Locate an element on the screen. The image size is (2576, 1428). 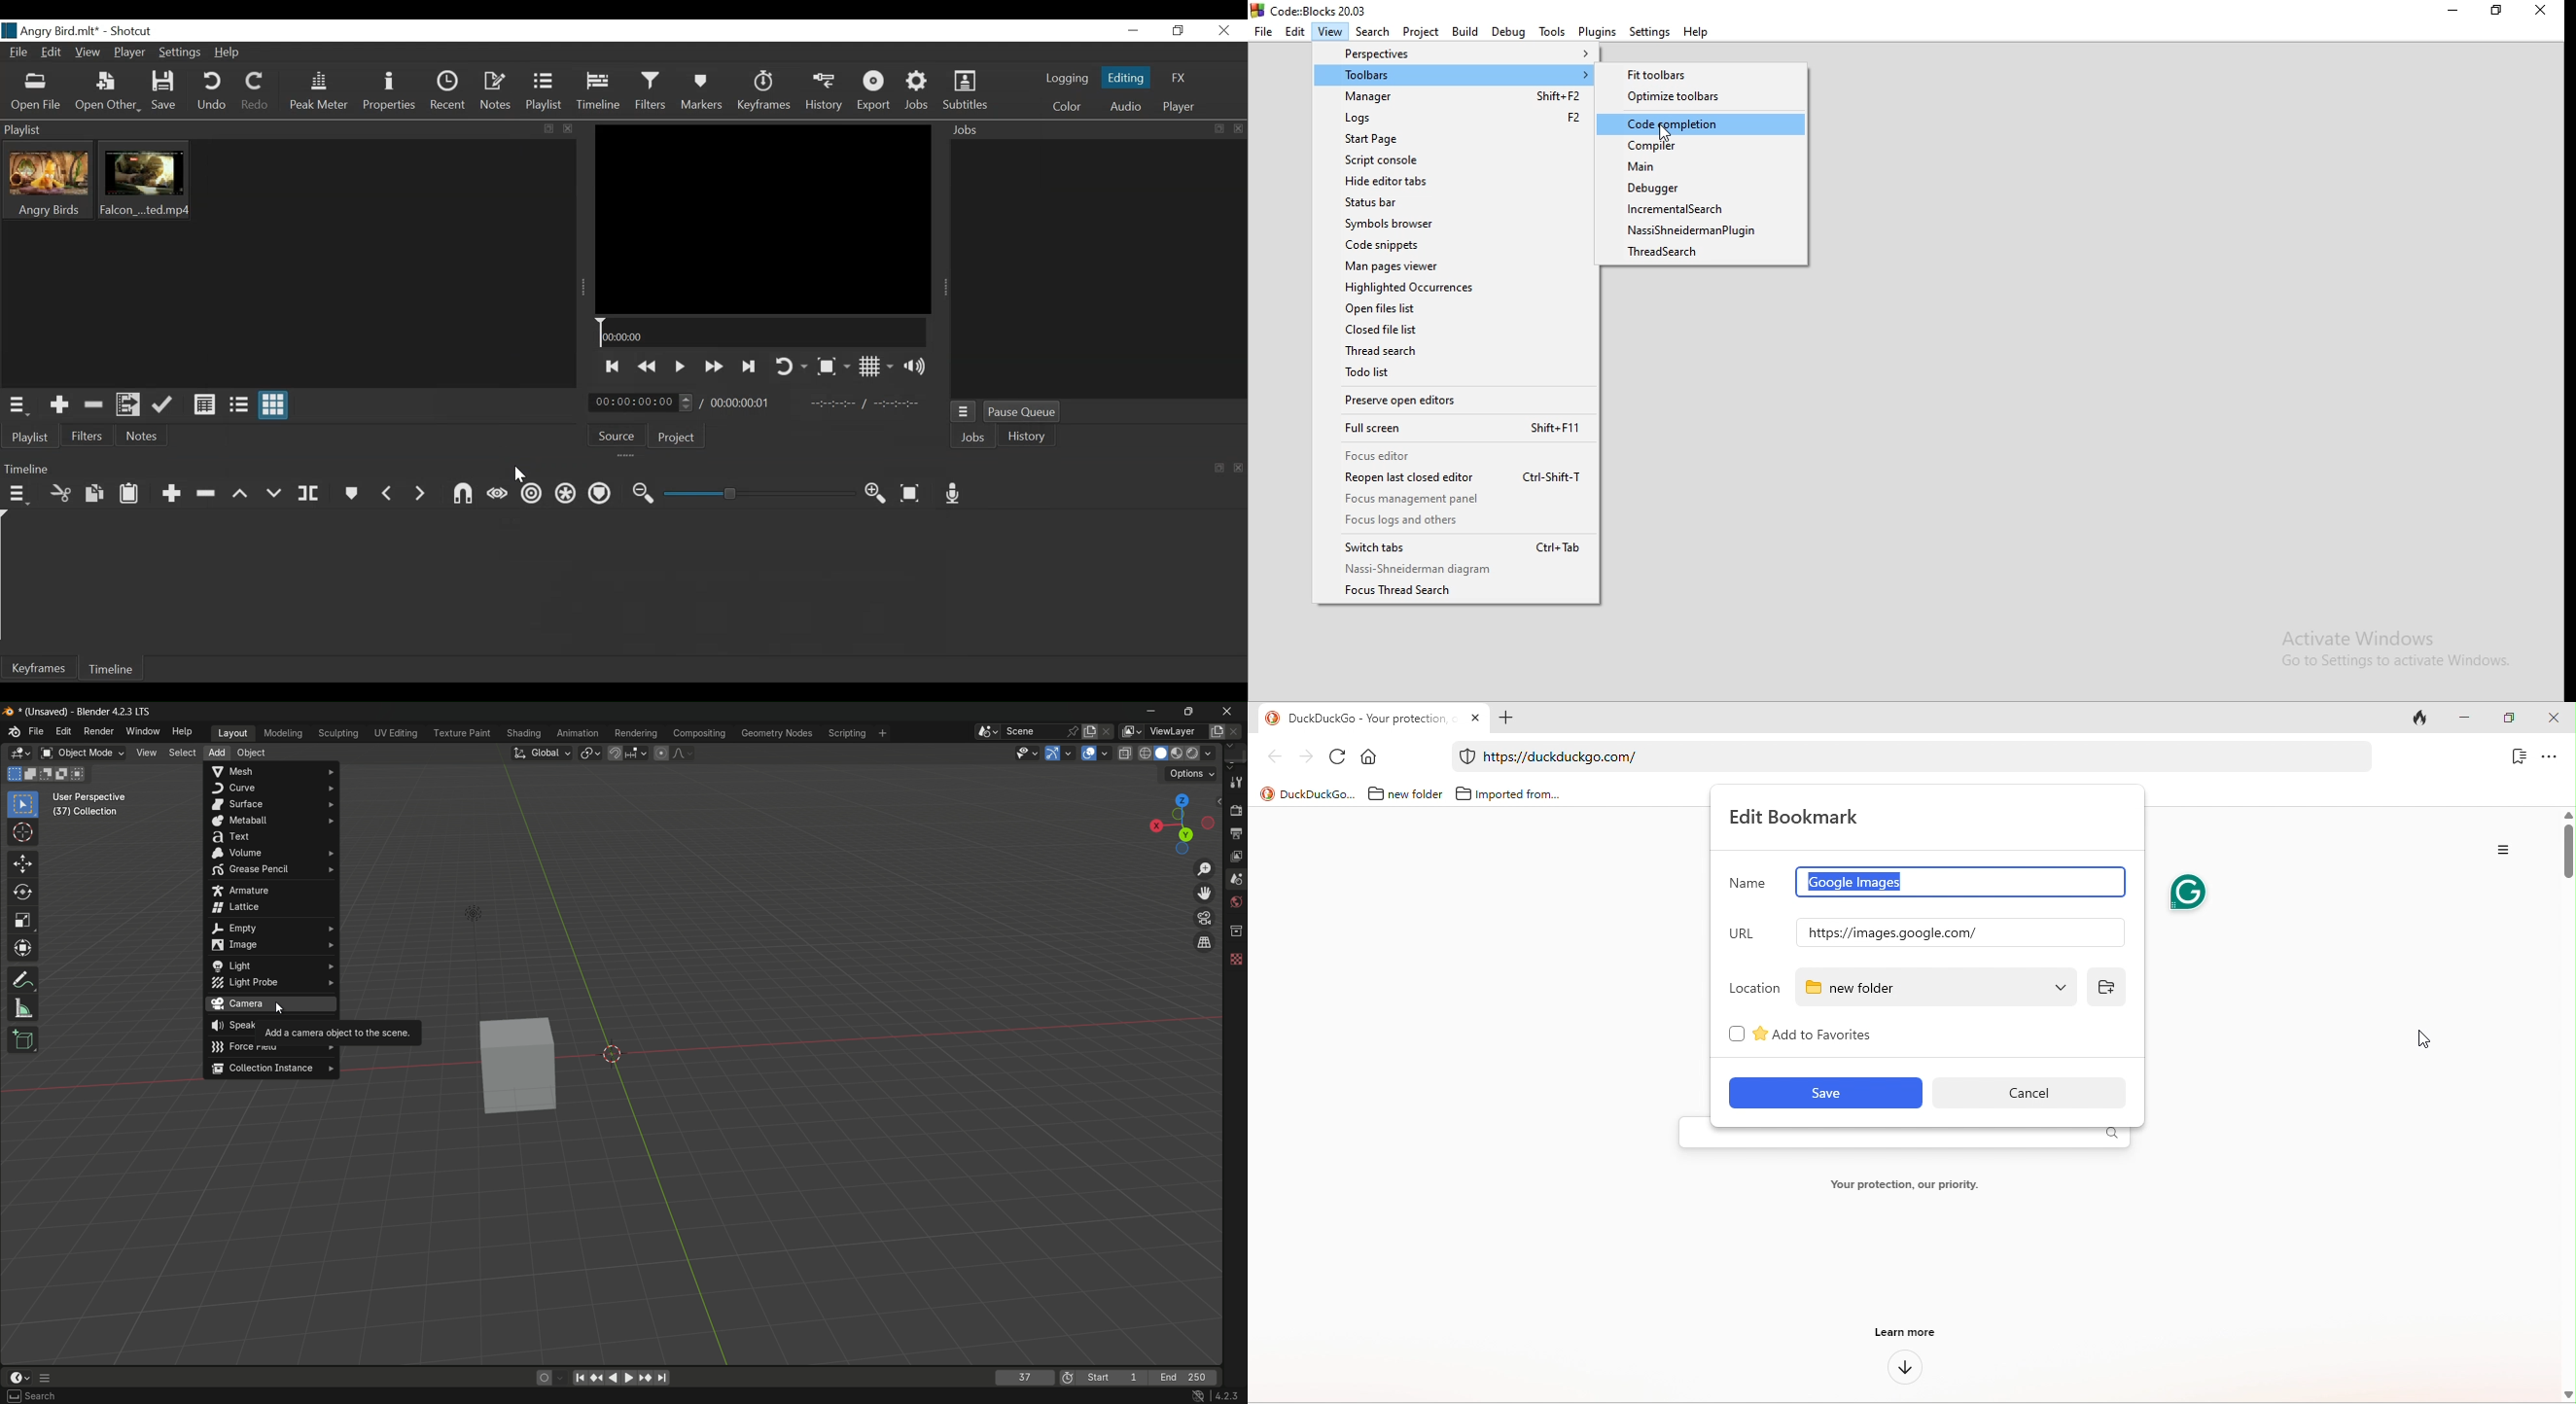
Compiler is located at coordinates (1701, 147).